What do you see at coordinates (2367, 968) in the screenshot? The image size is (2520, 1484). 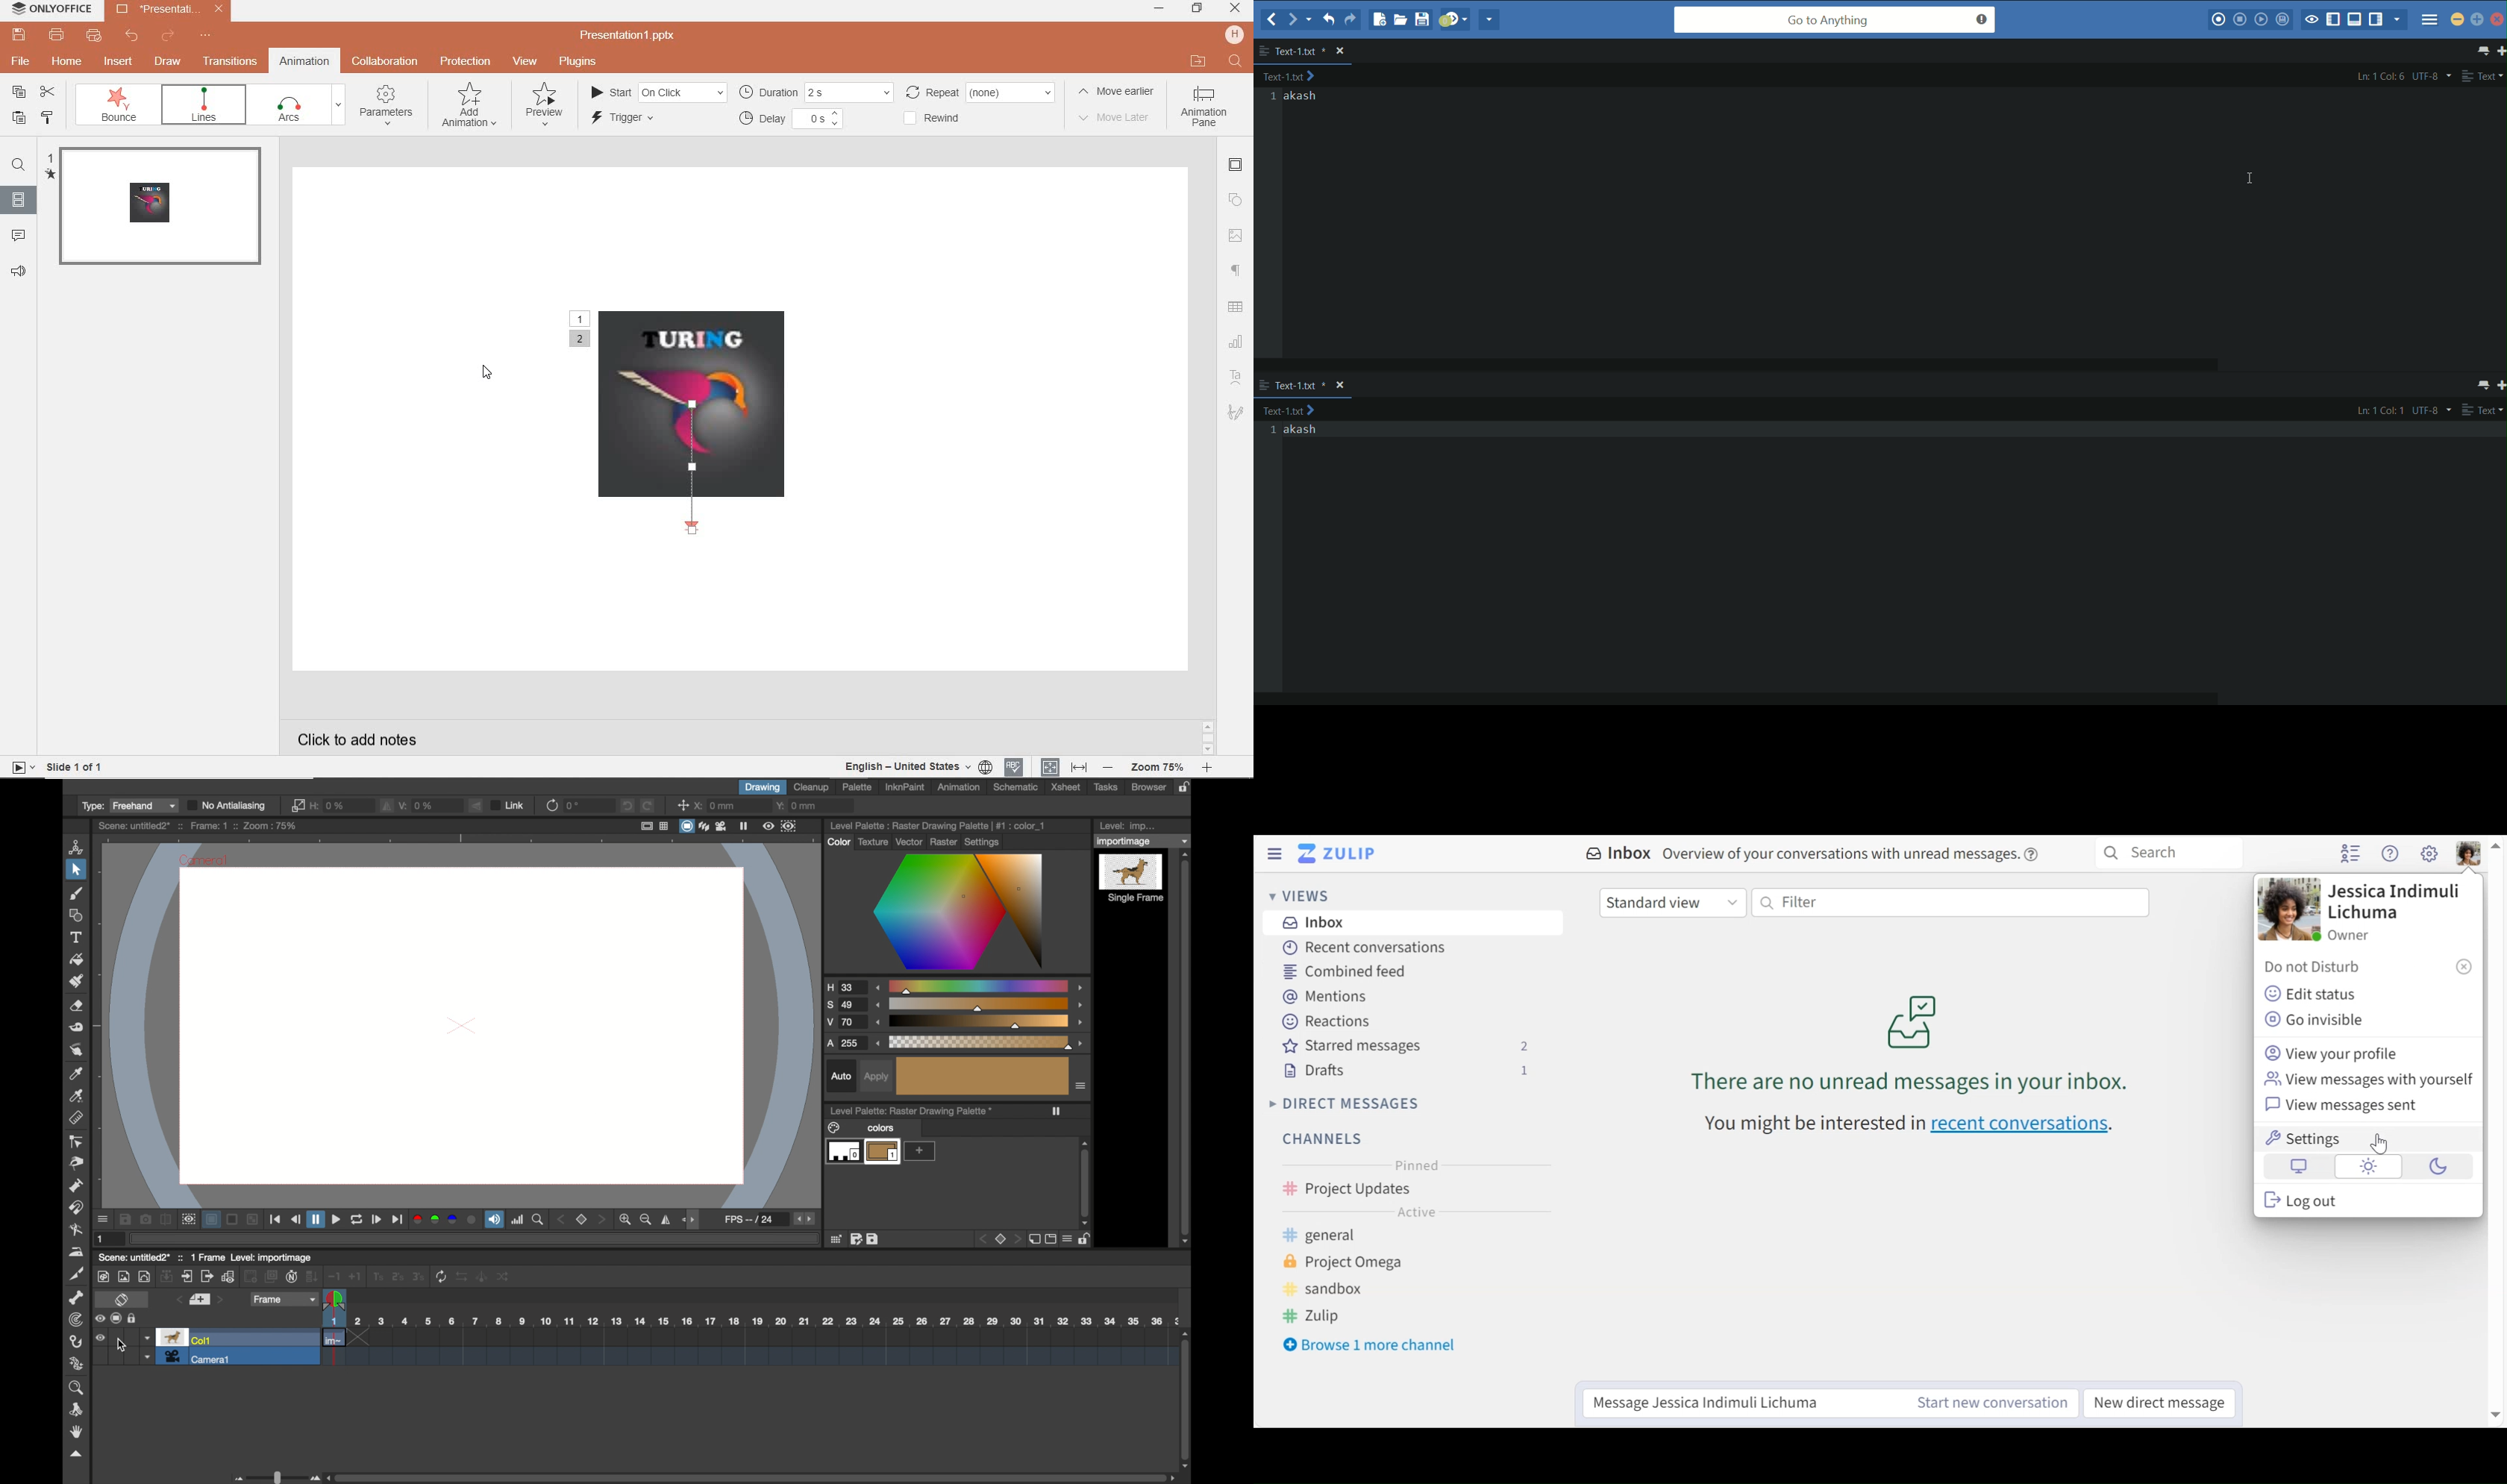 I see `Do not Disturb` at bounding box center [2367, 968].